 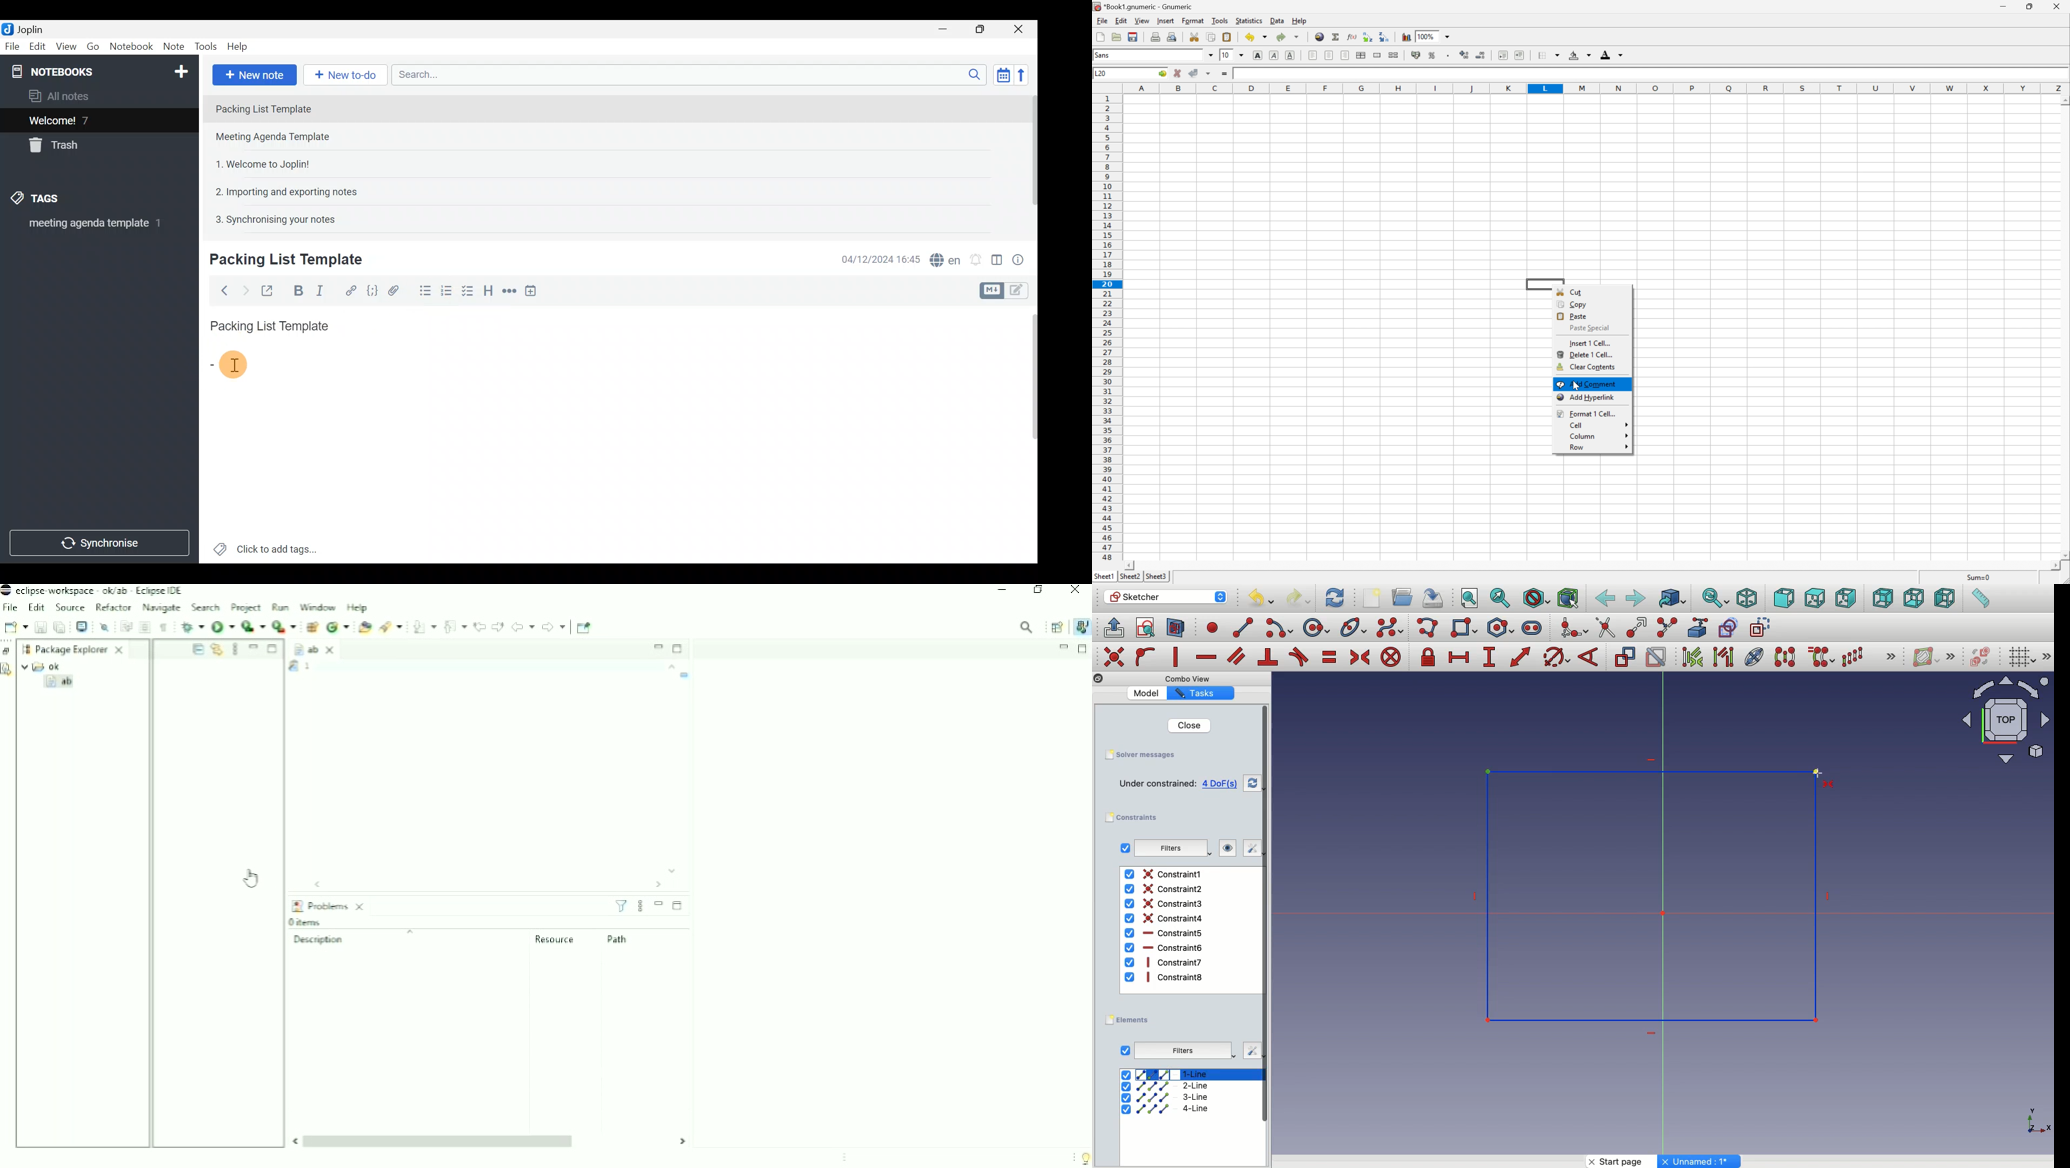 What do you see at coordinates (1300, 598) in the screenshot?
I see `Redo` at bounding box center [1300, 598].